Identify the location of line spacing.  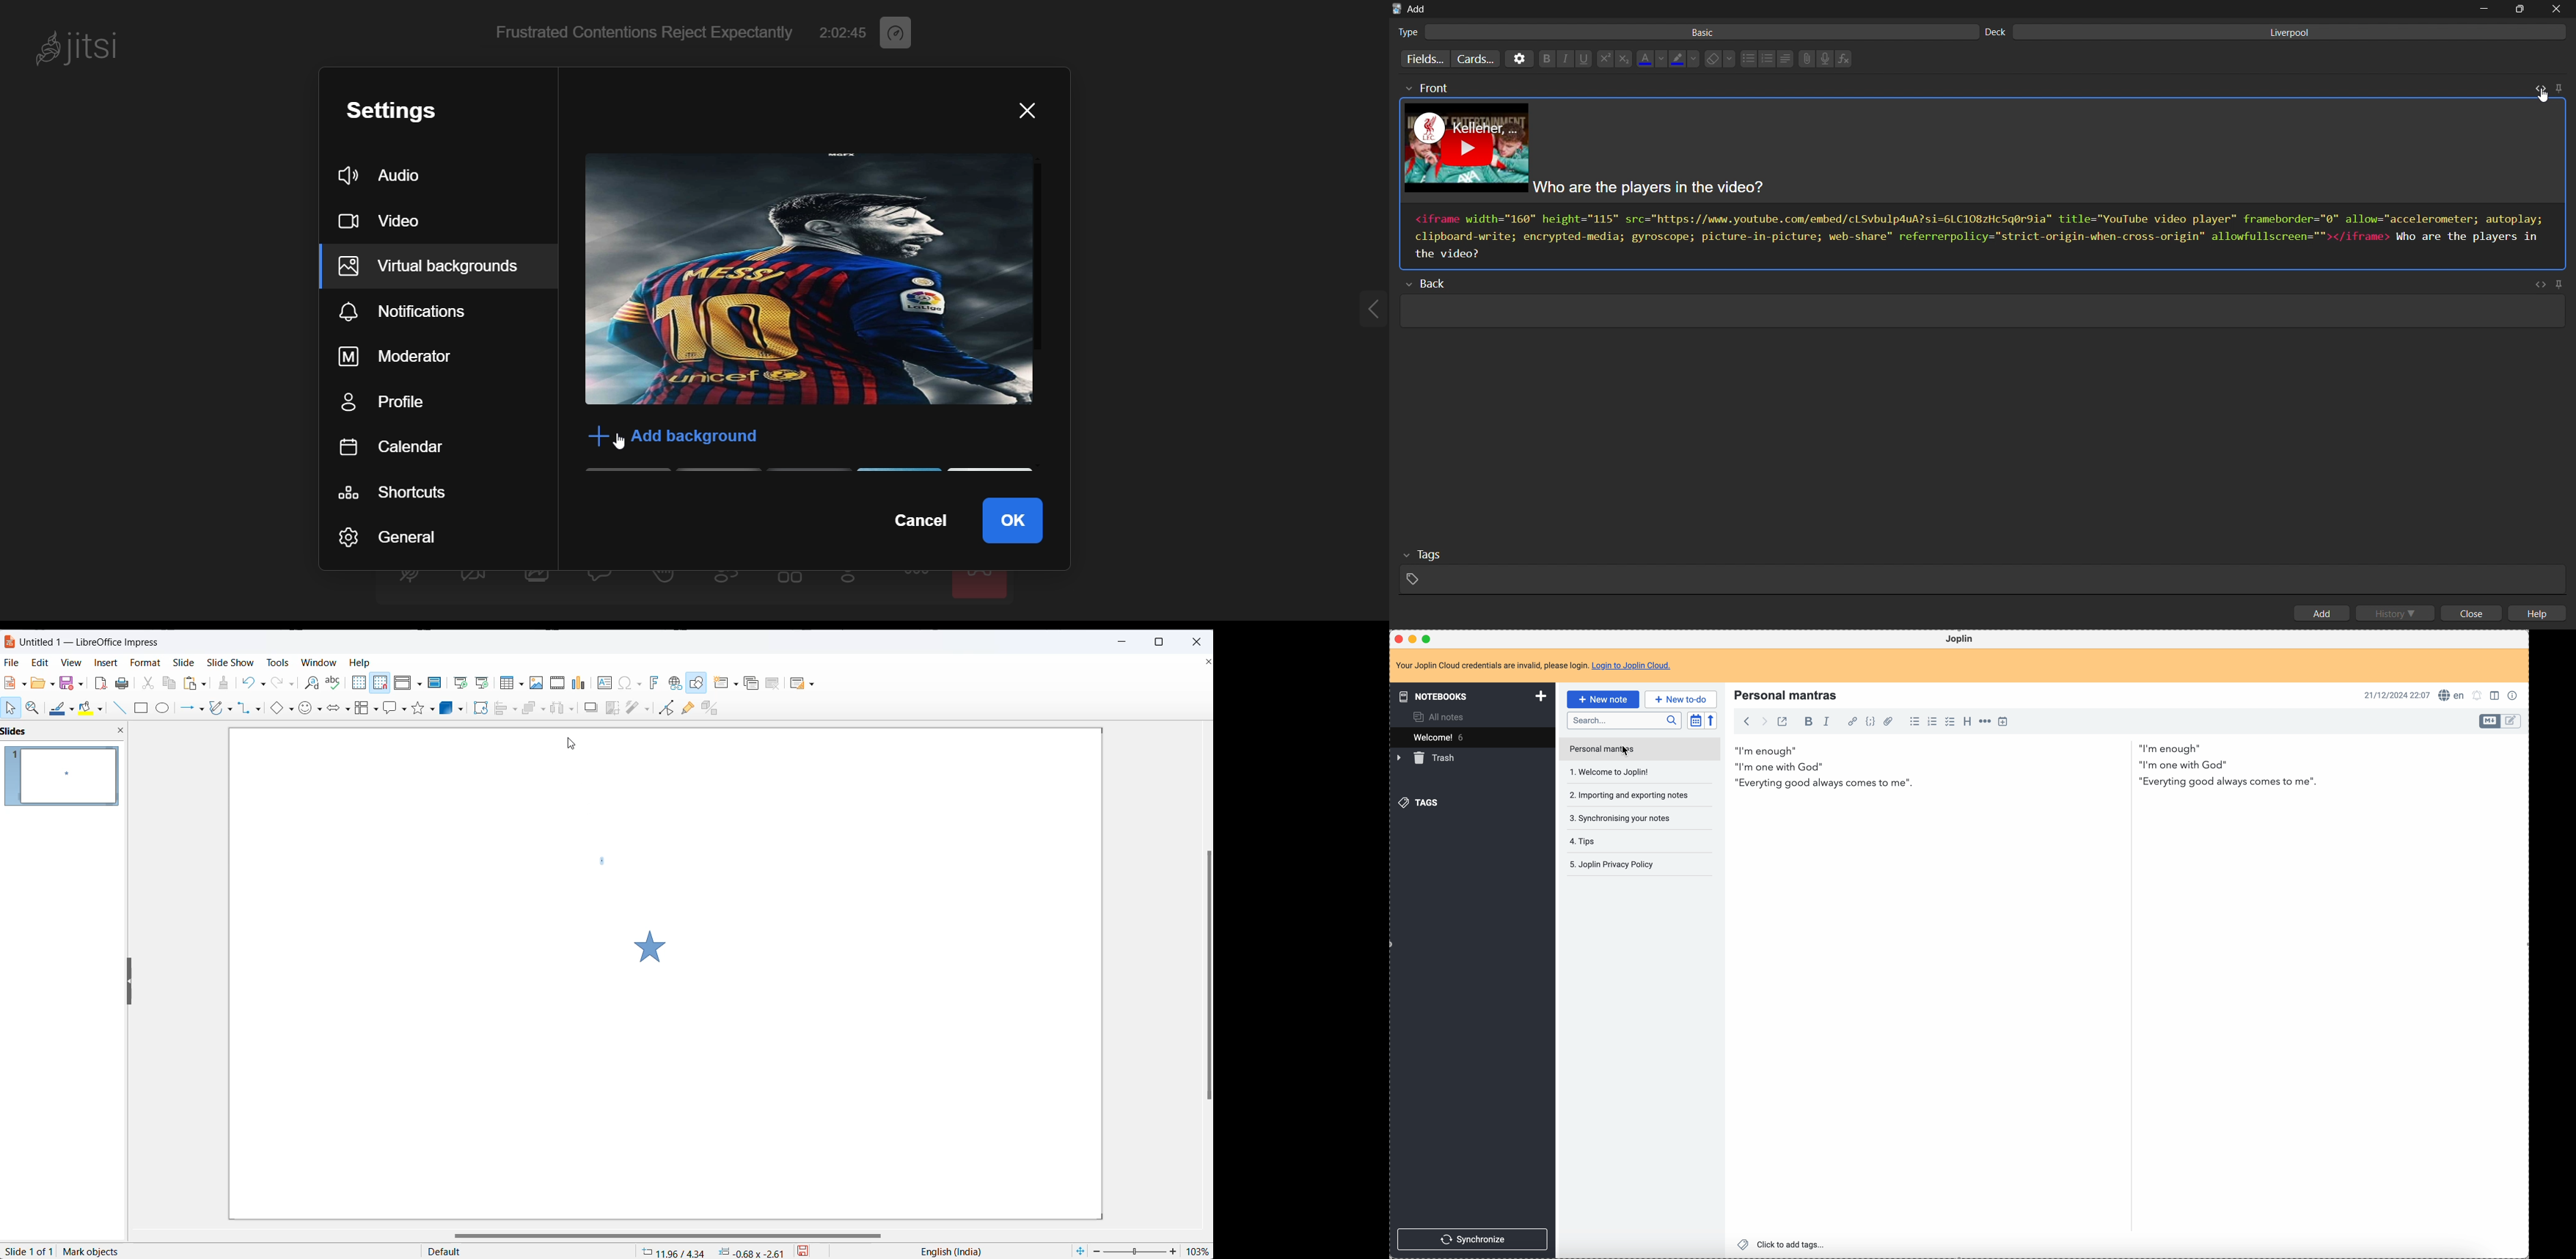
(1785, 59).